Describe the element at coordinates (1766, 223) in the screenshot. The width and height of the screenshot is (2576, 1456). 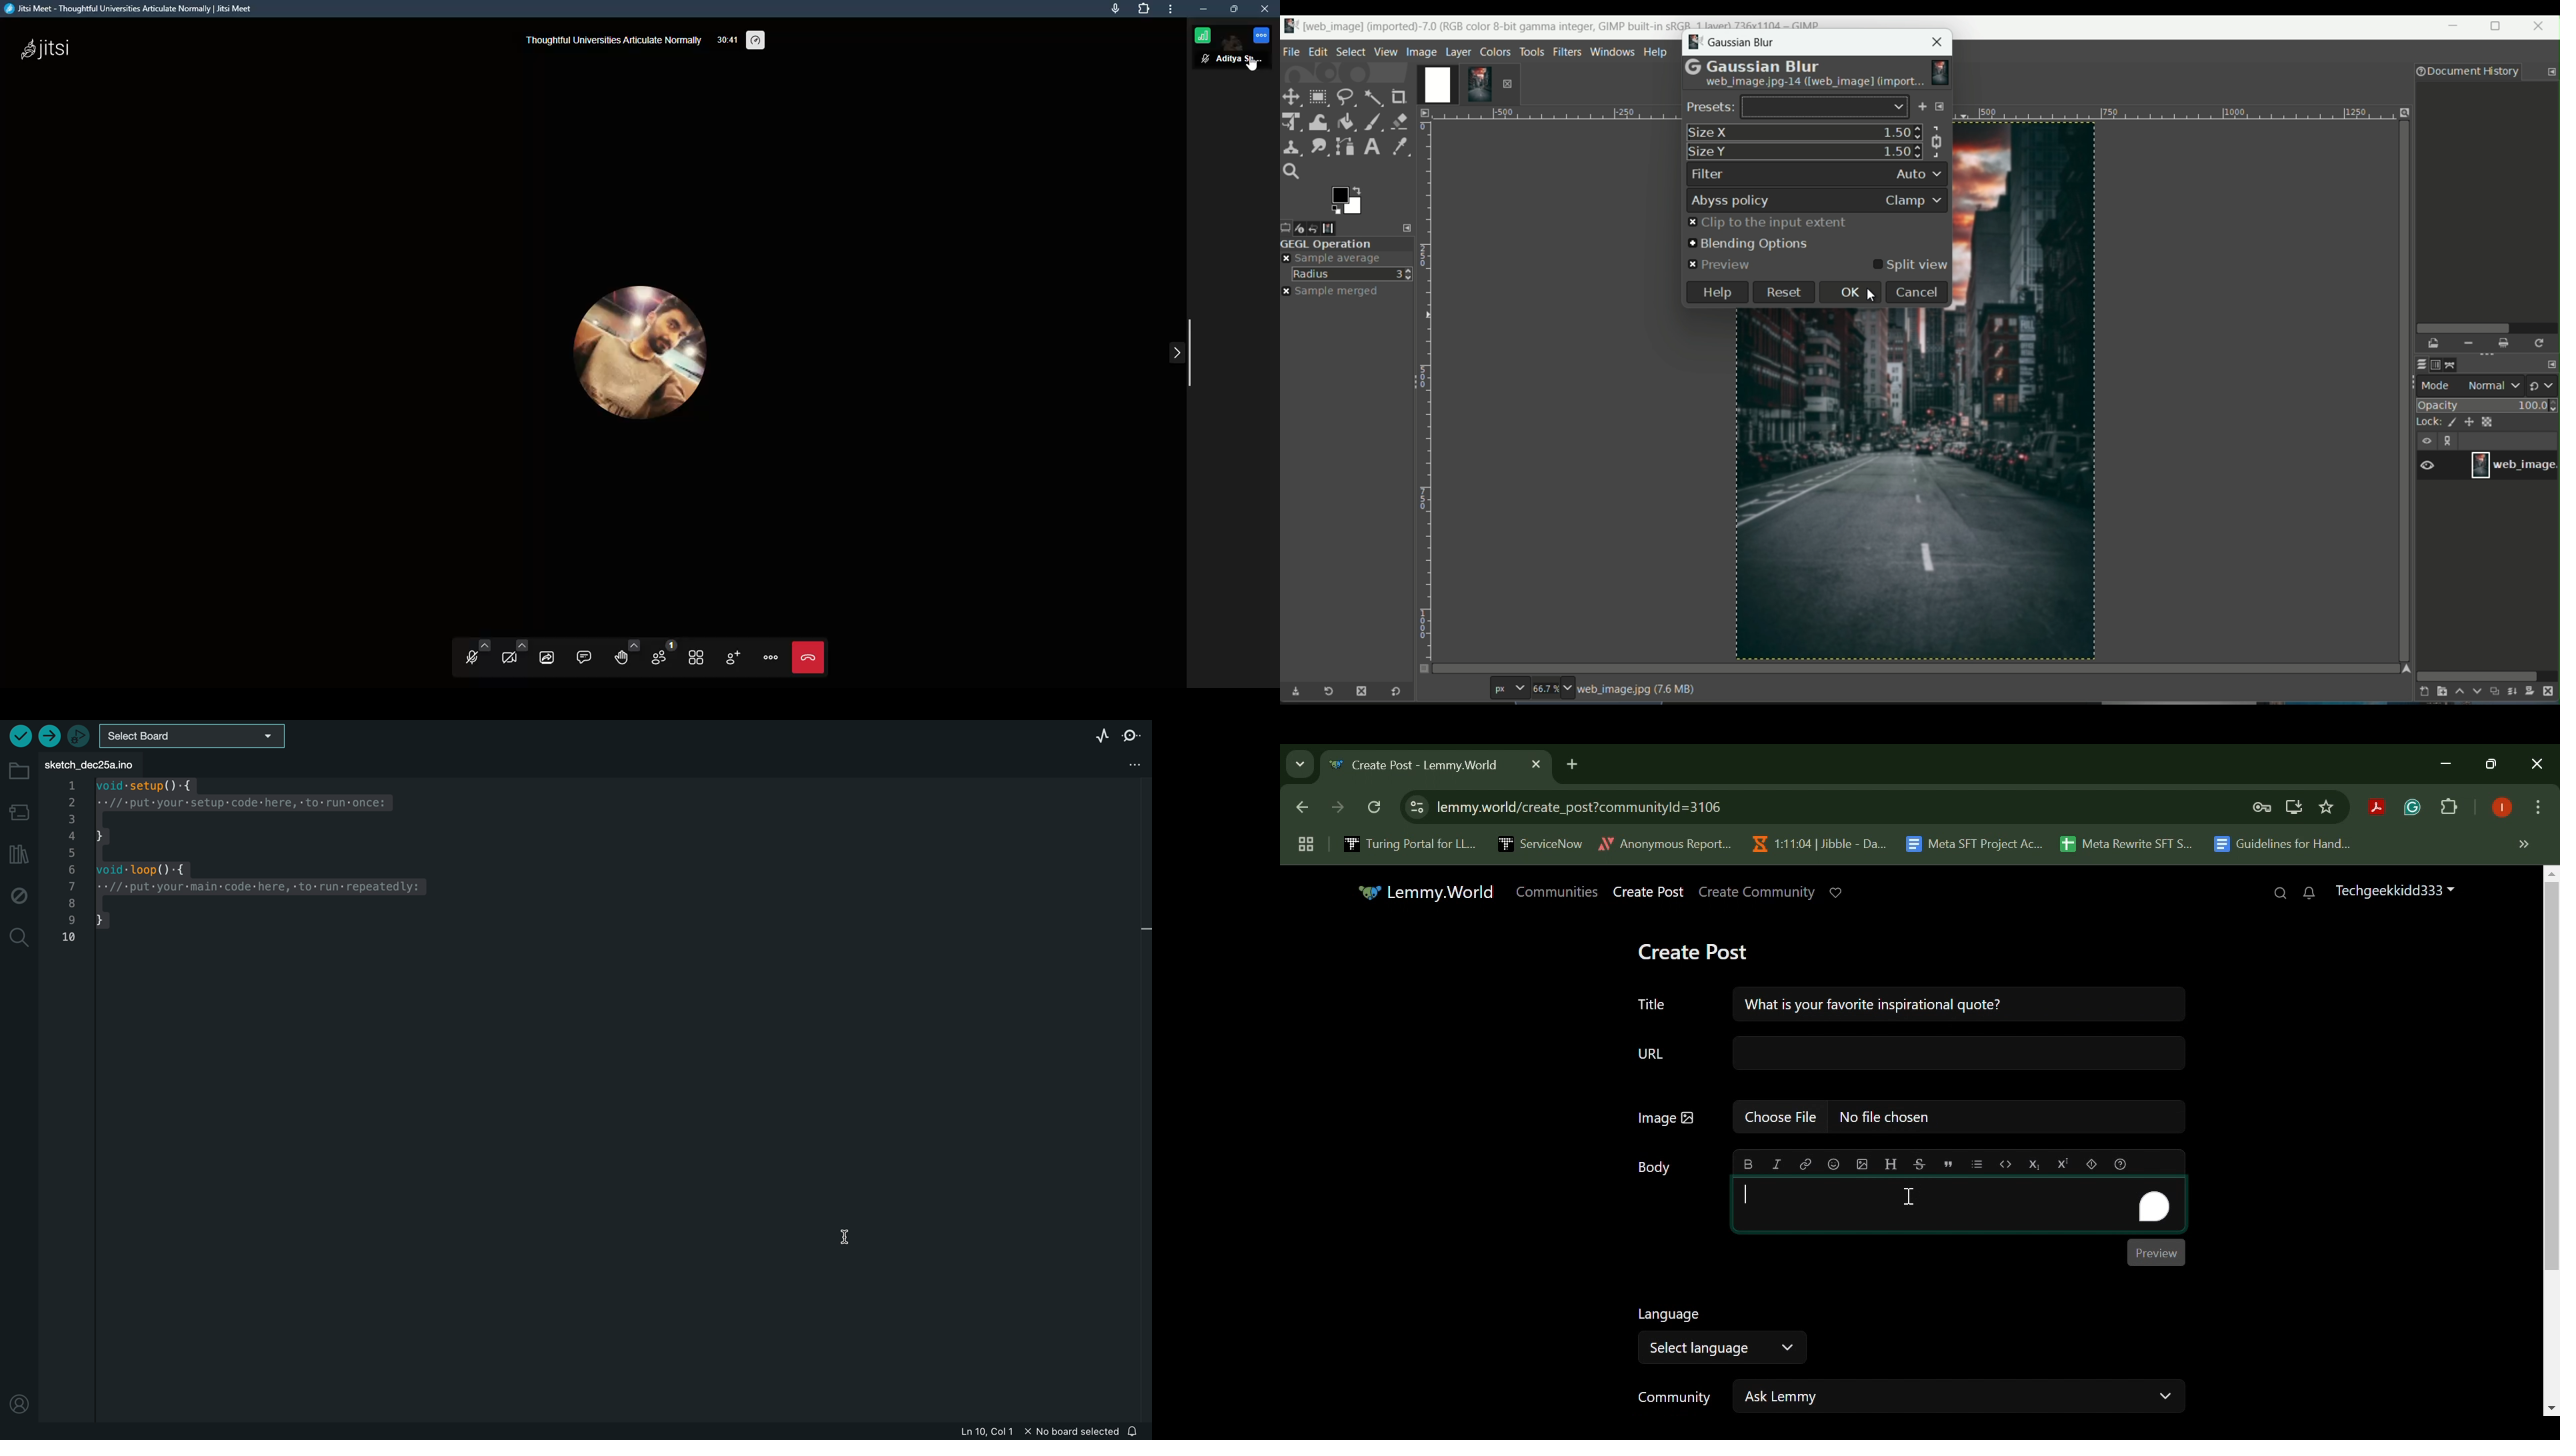
I see `clip to the input extent` at that location.